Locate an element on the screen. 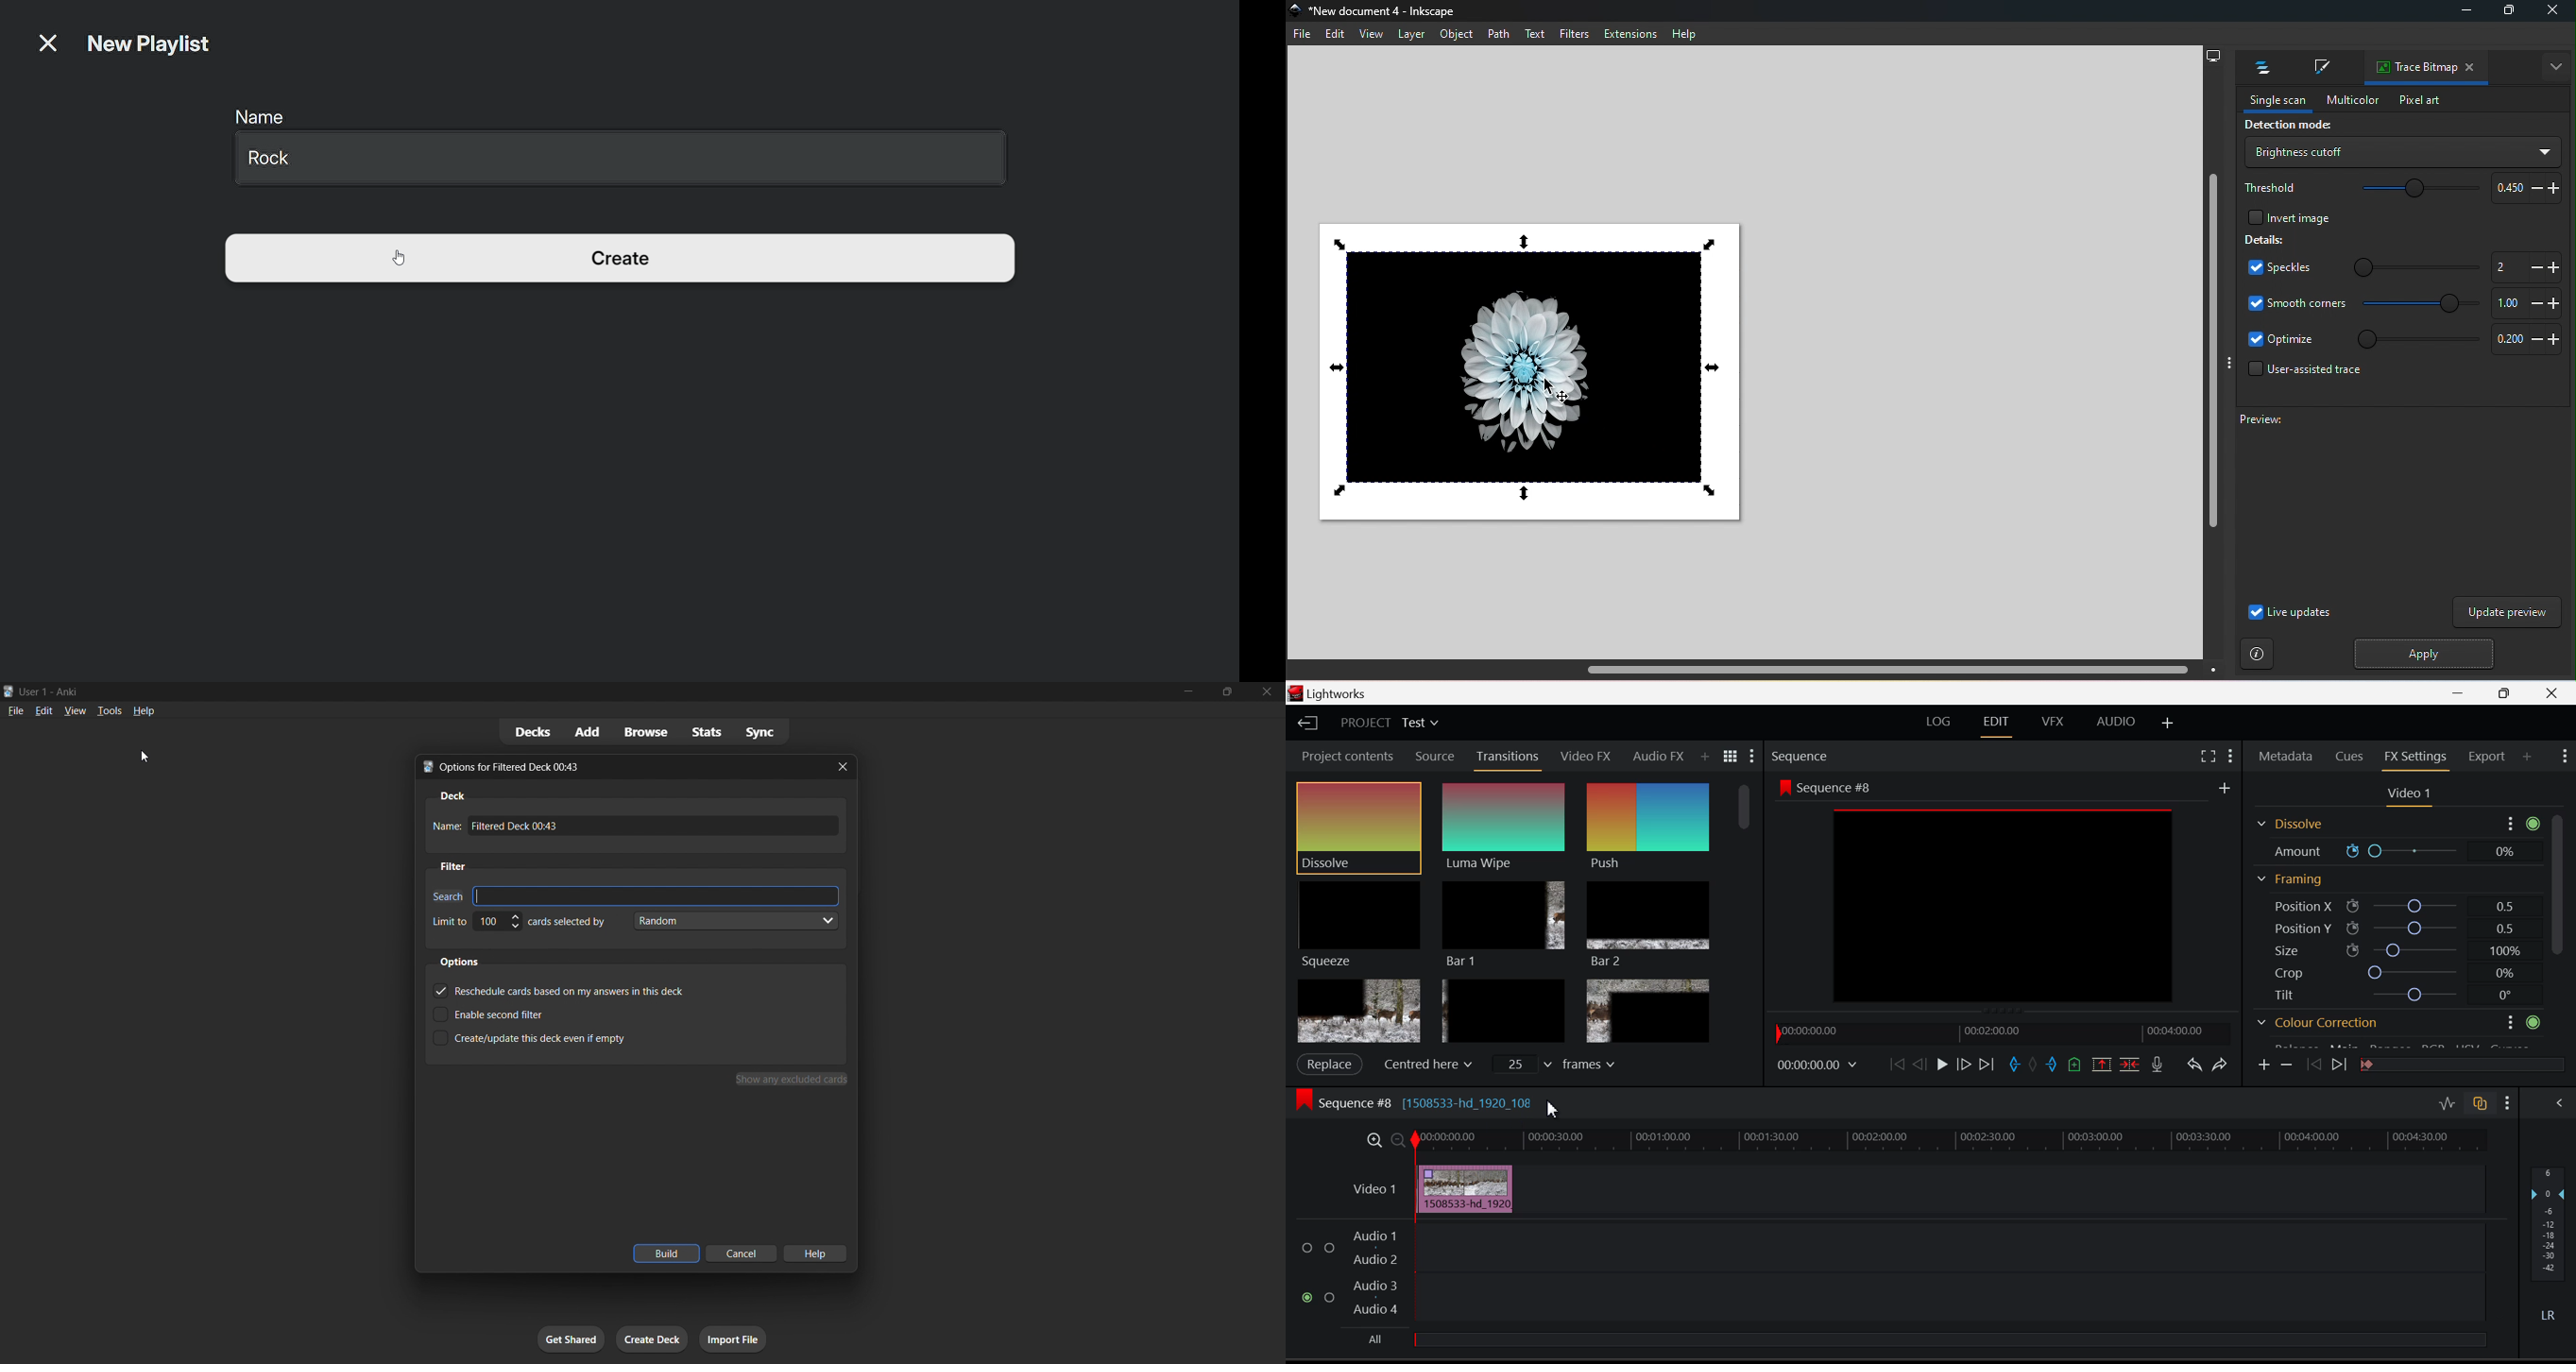  Search is located at coordinates (1706, 754).